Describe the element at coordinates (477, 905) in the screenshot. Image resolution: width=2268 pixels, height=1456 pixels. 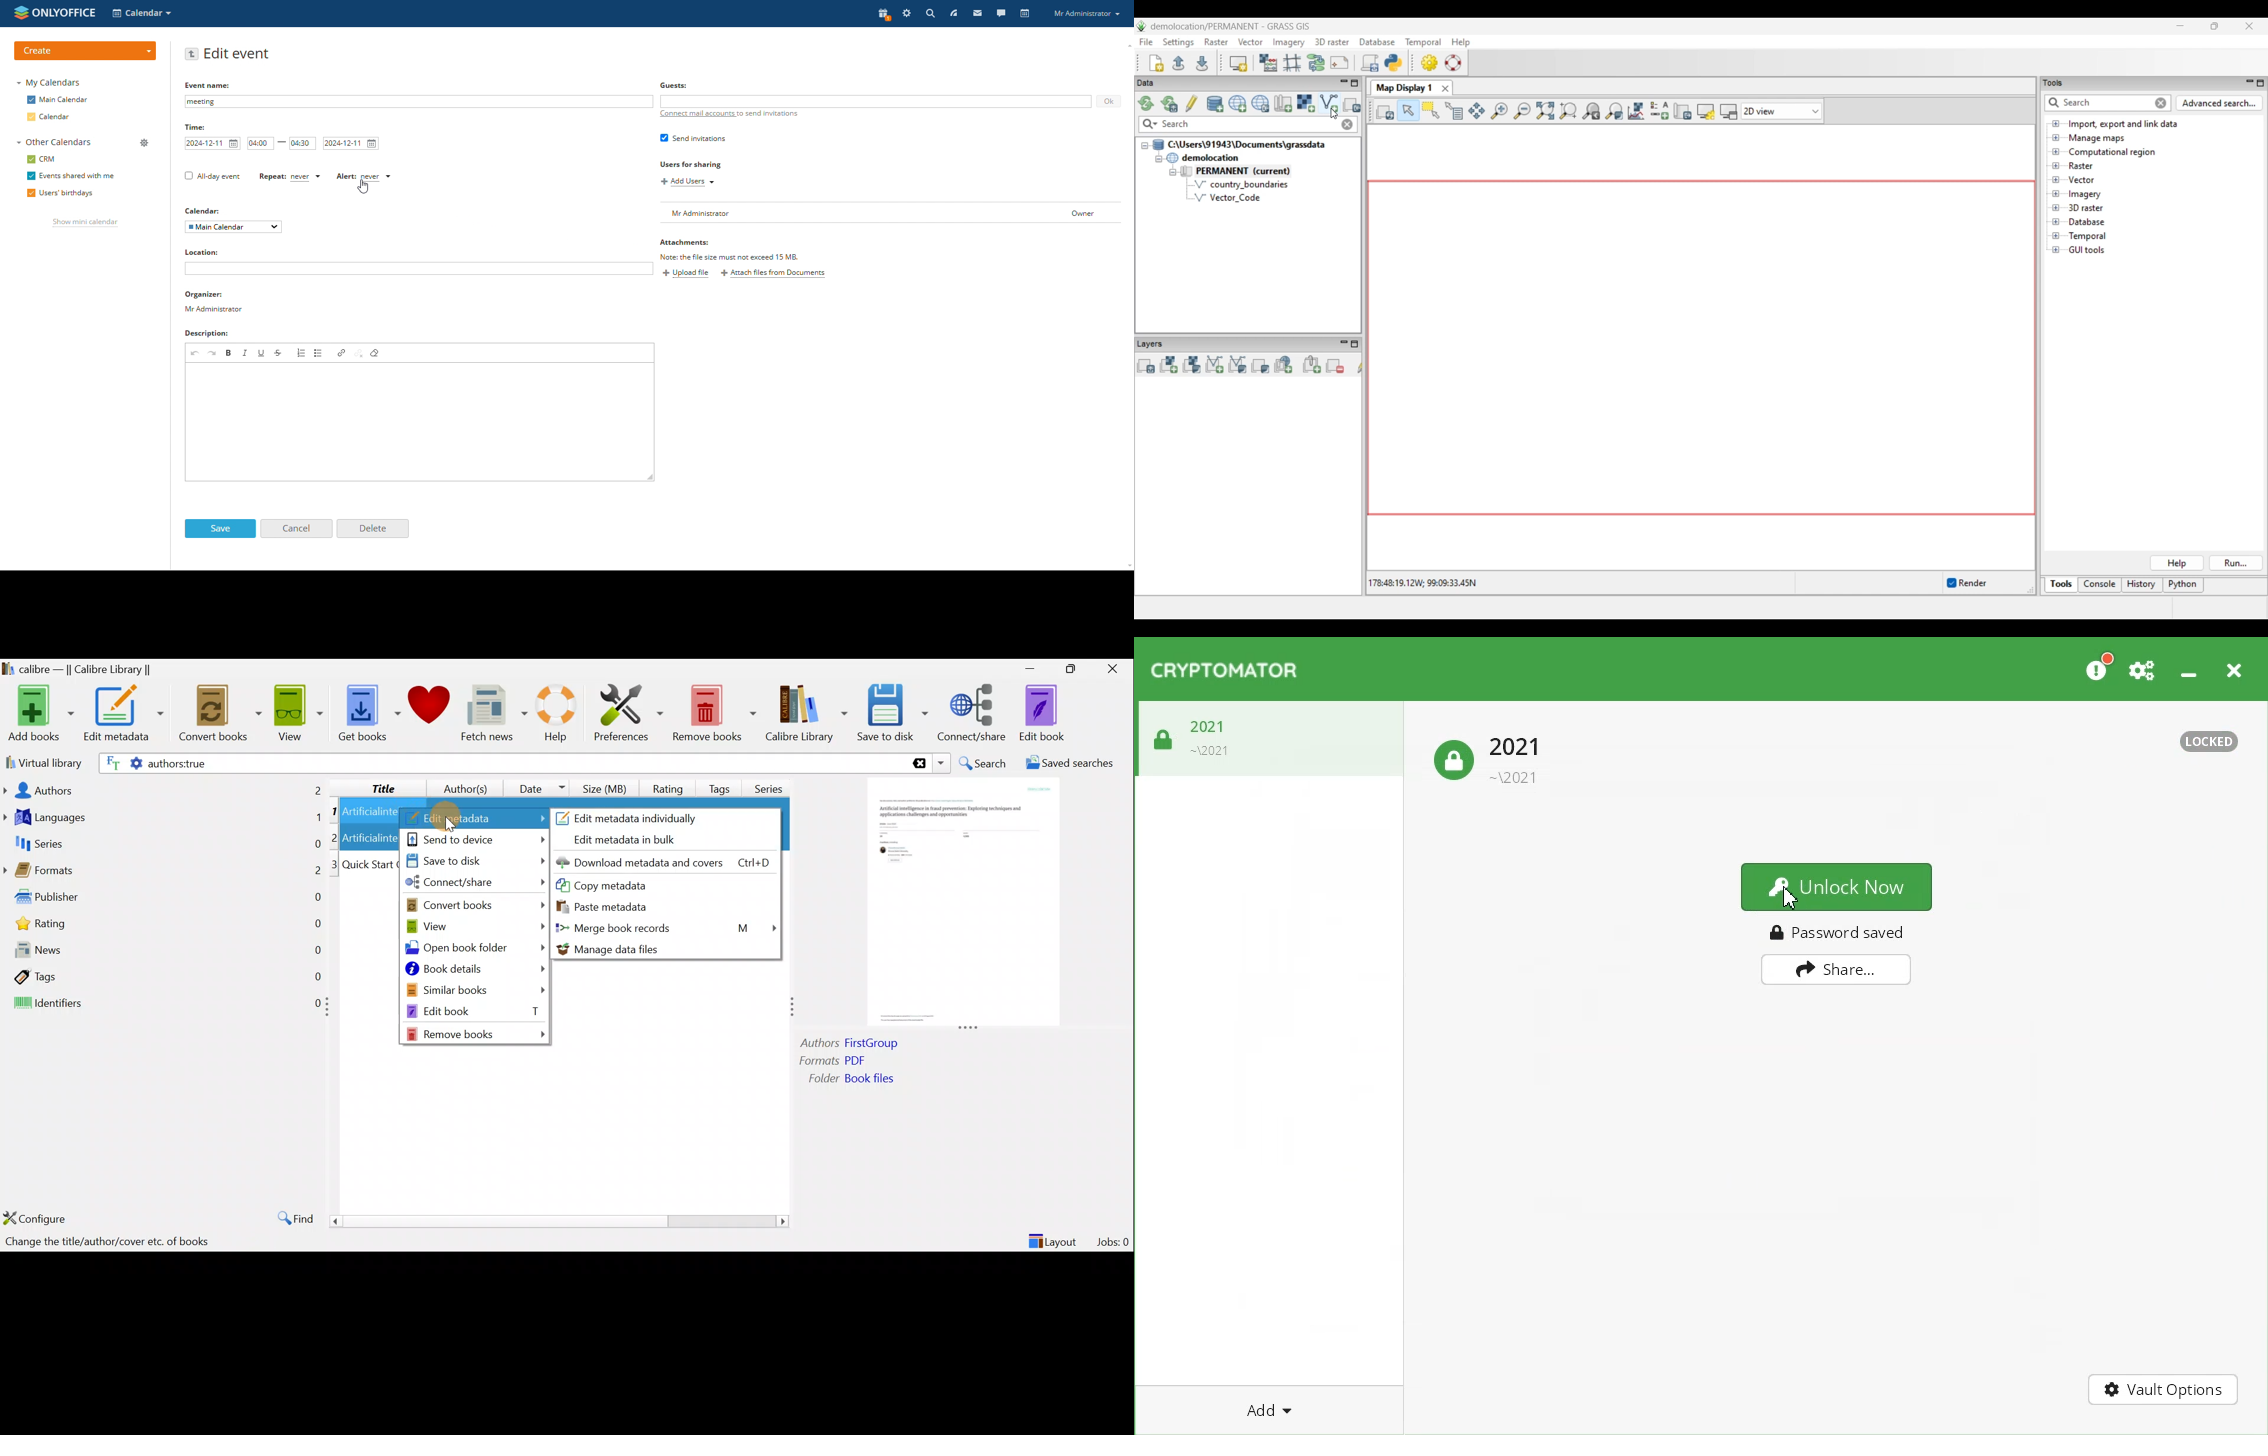
I see `Convert books` at that location.